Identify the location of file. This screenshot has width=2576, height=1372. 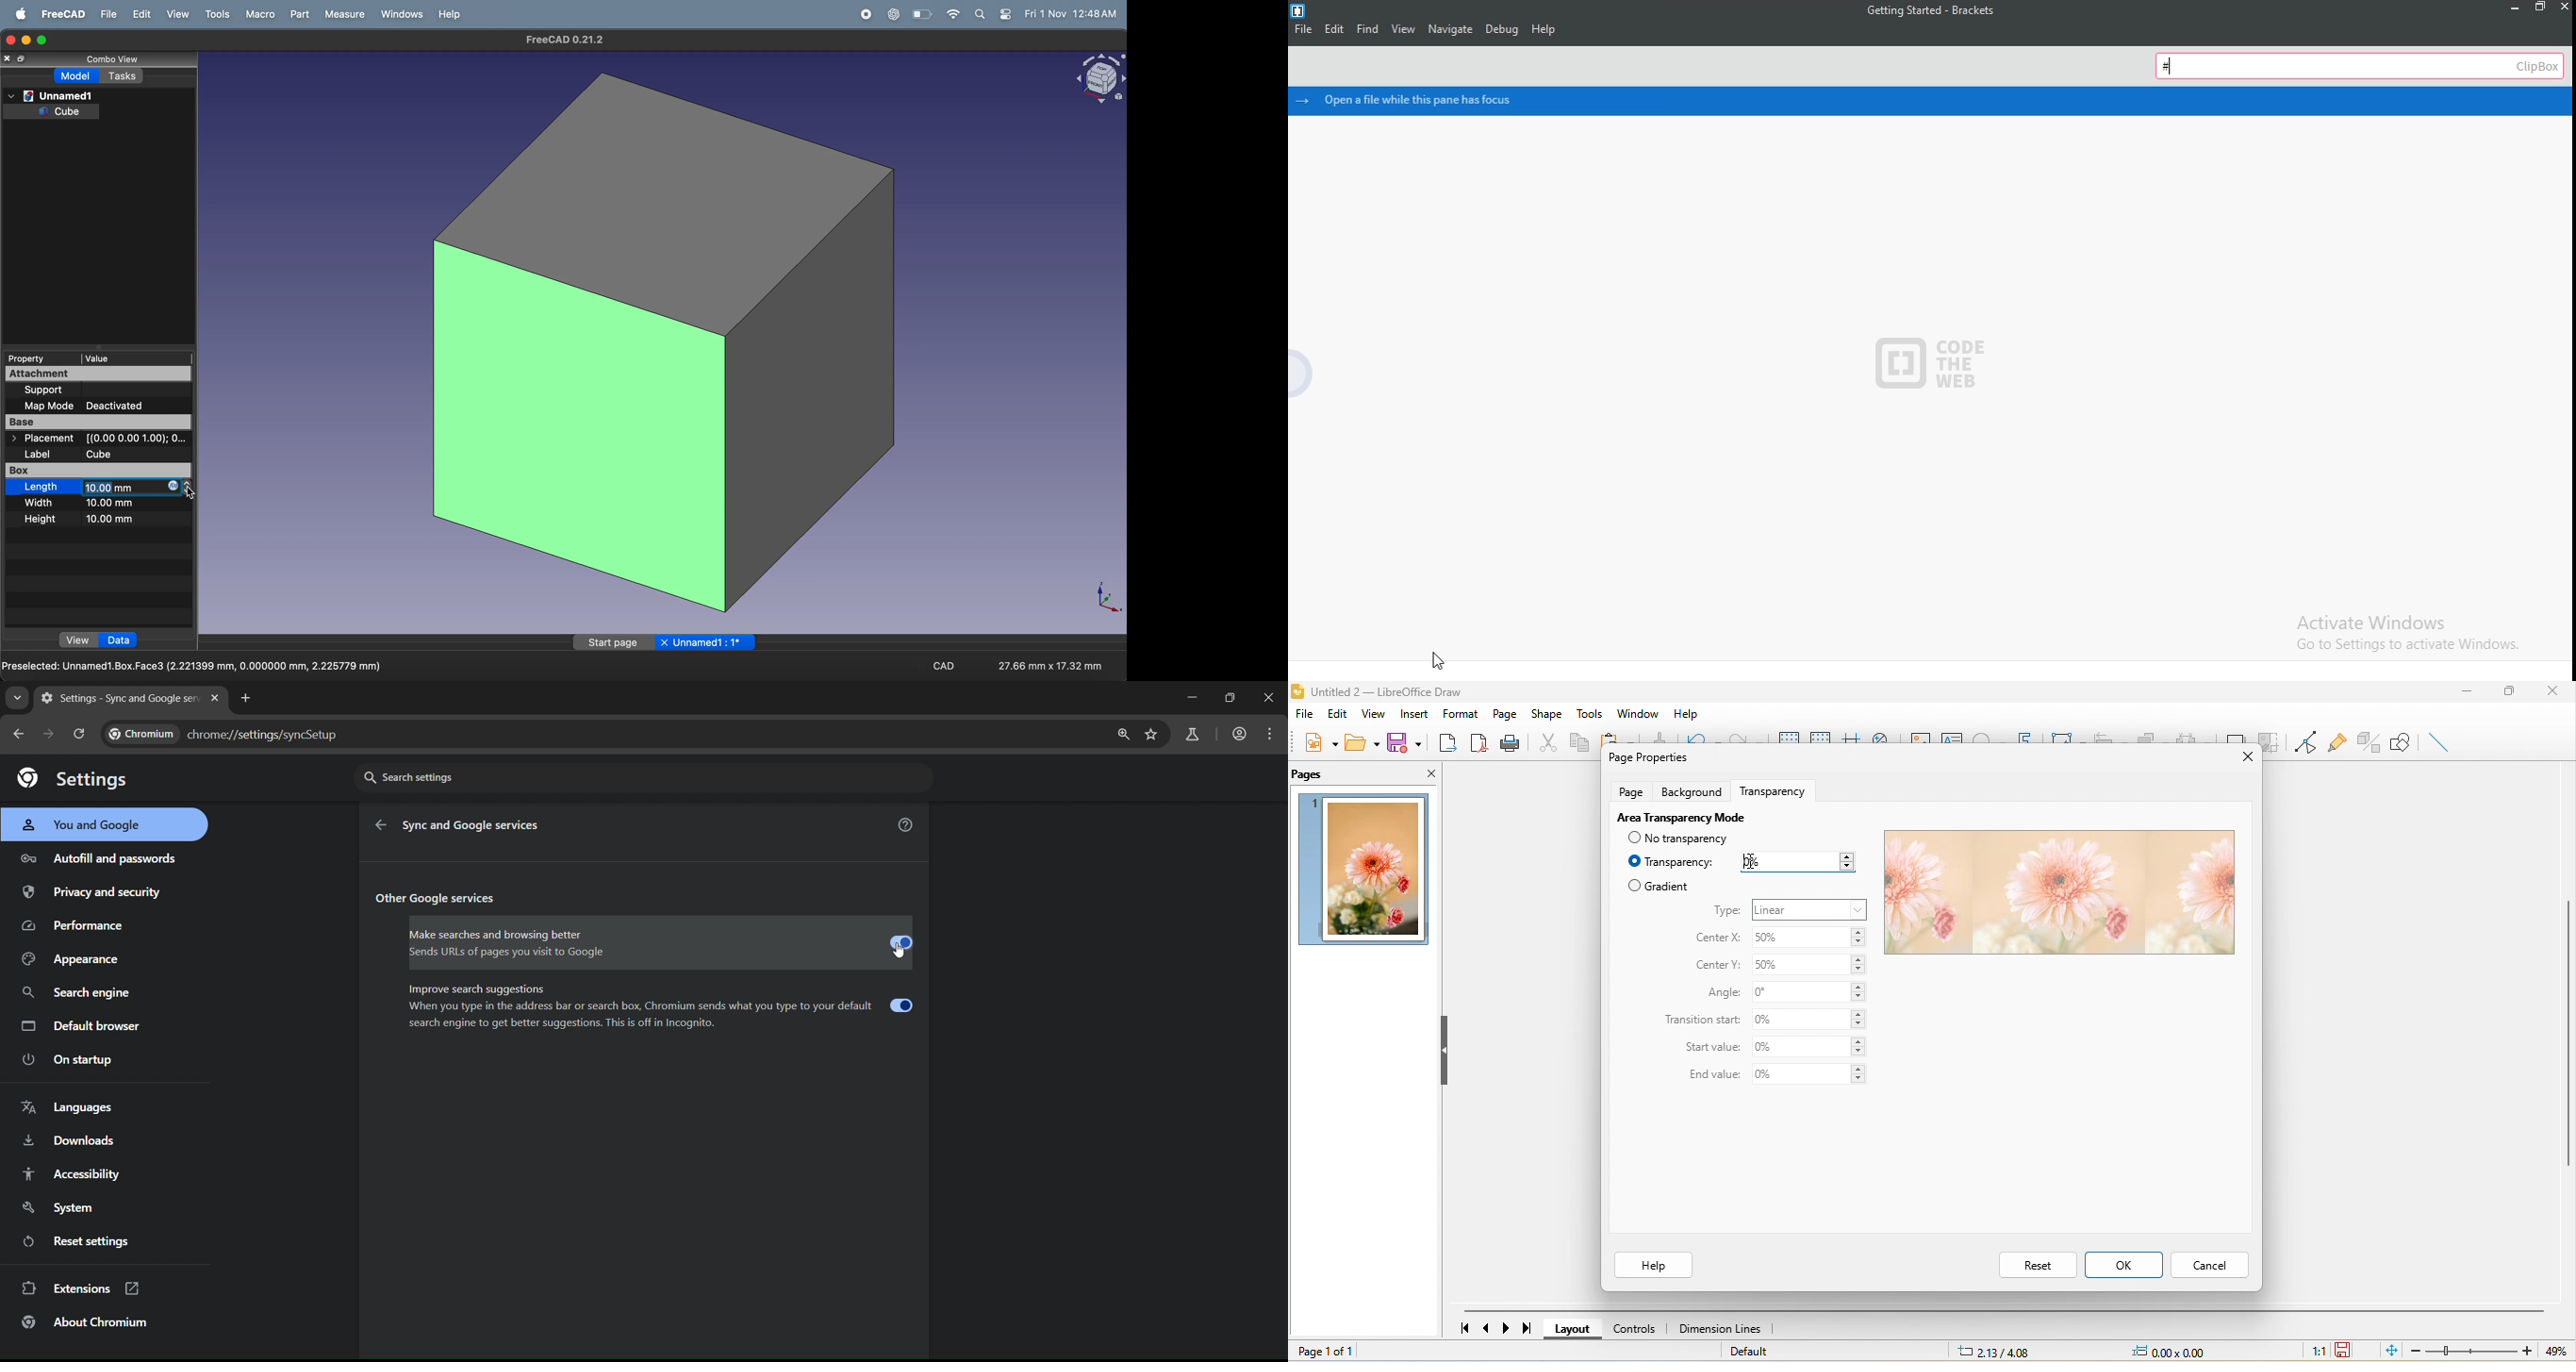
(1300, 30).